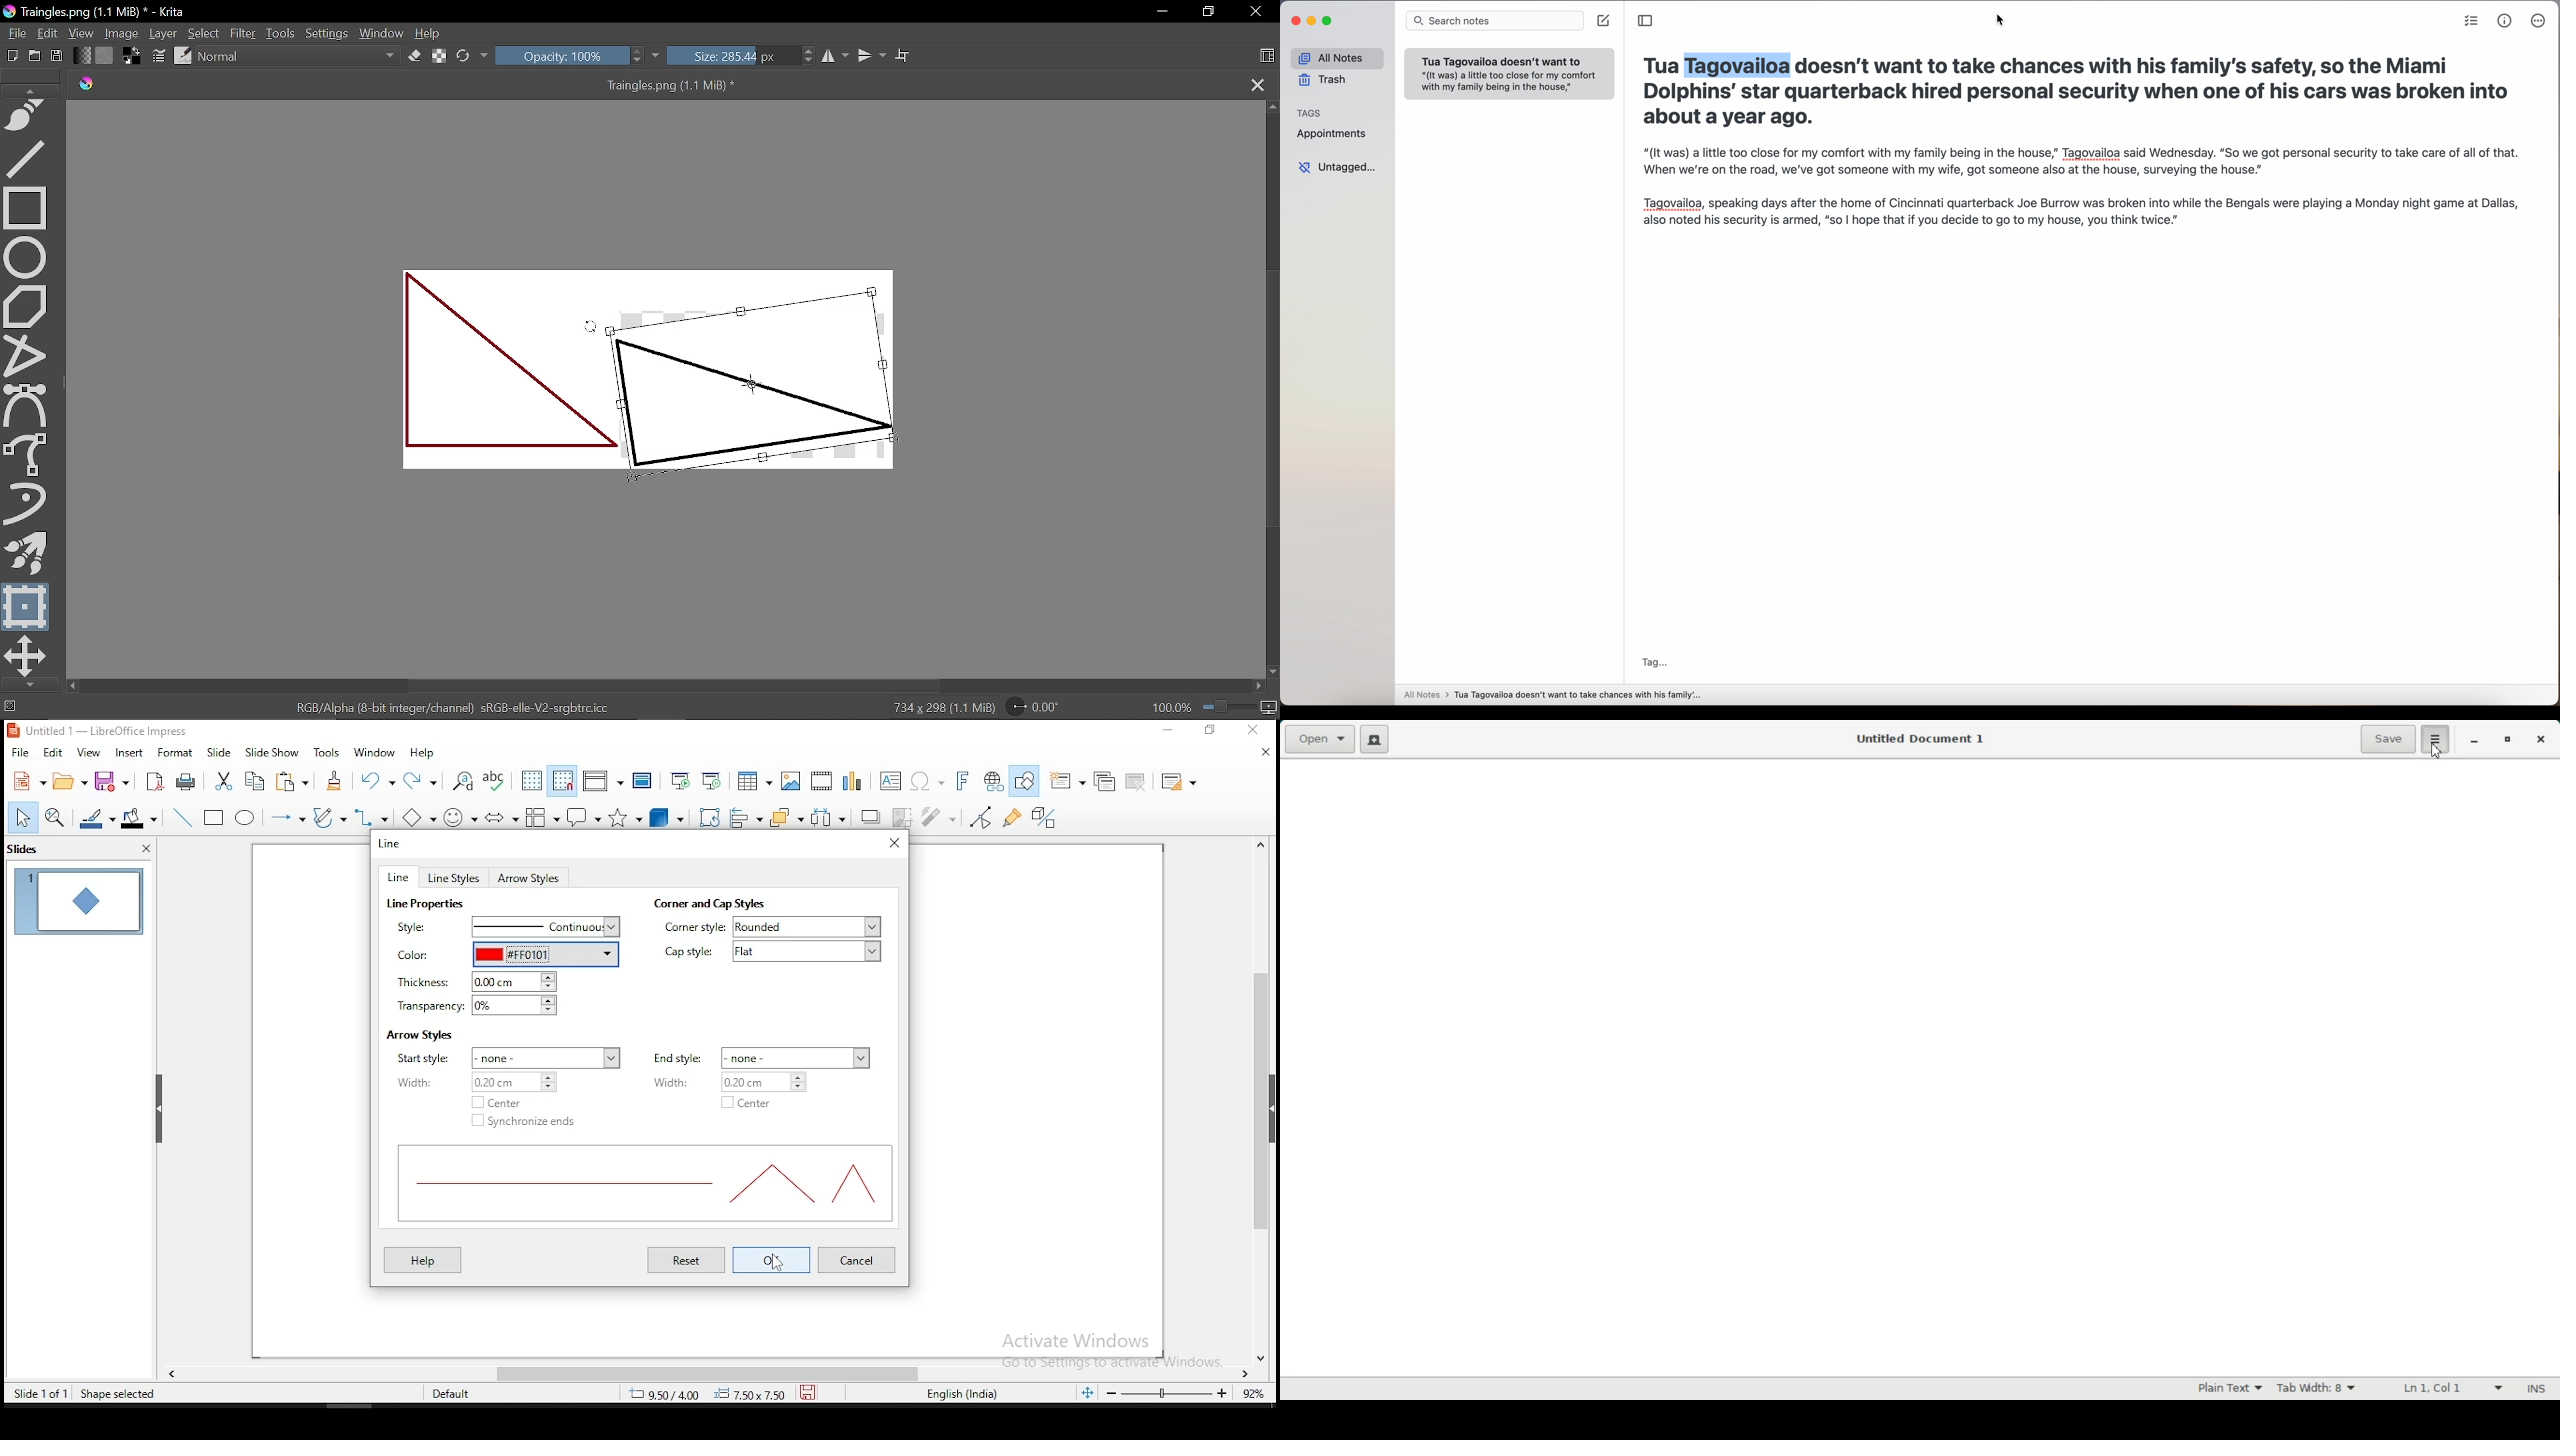 The image size is (2576, 1456). I want to click on scroll up, so click(1257, 850).